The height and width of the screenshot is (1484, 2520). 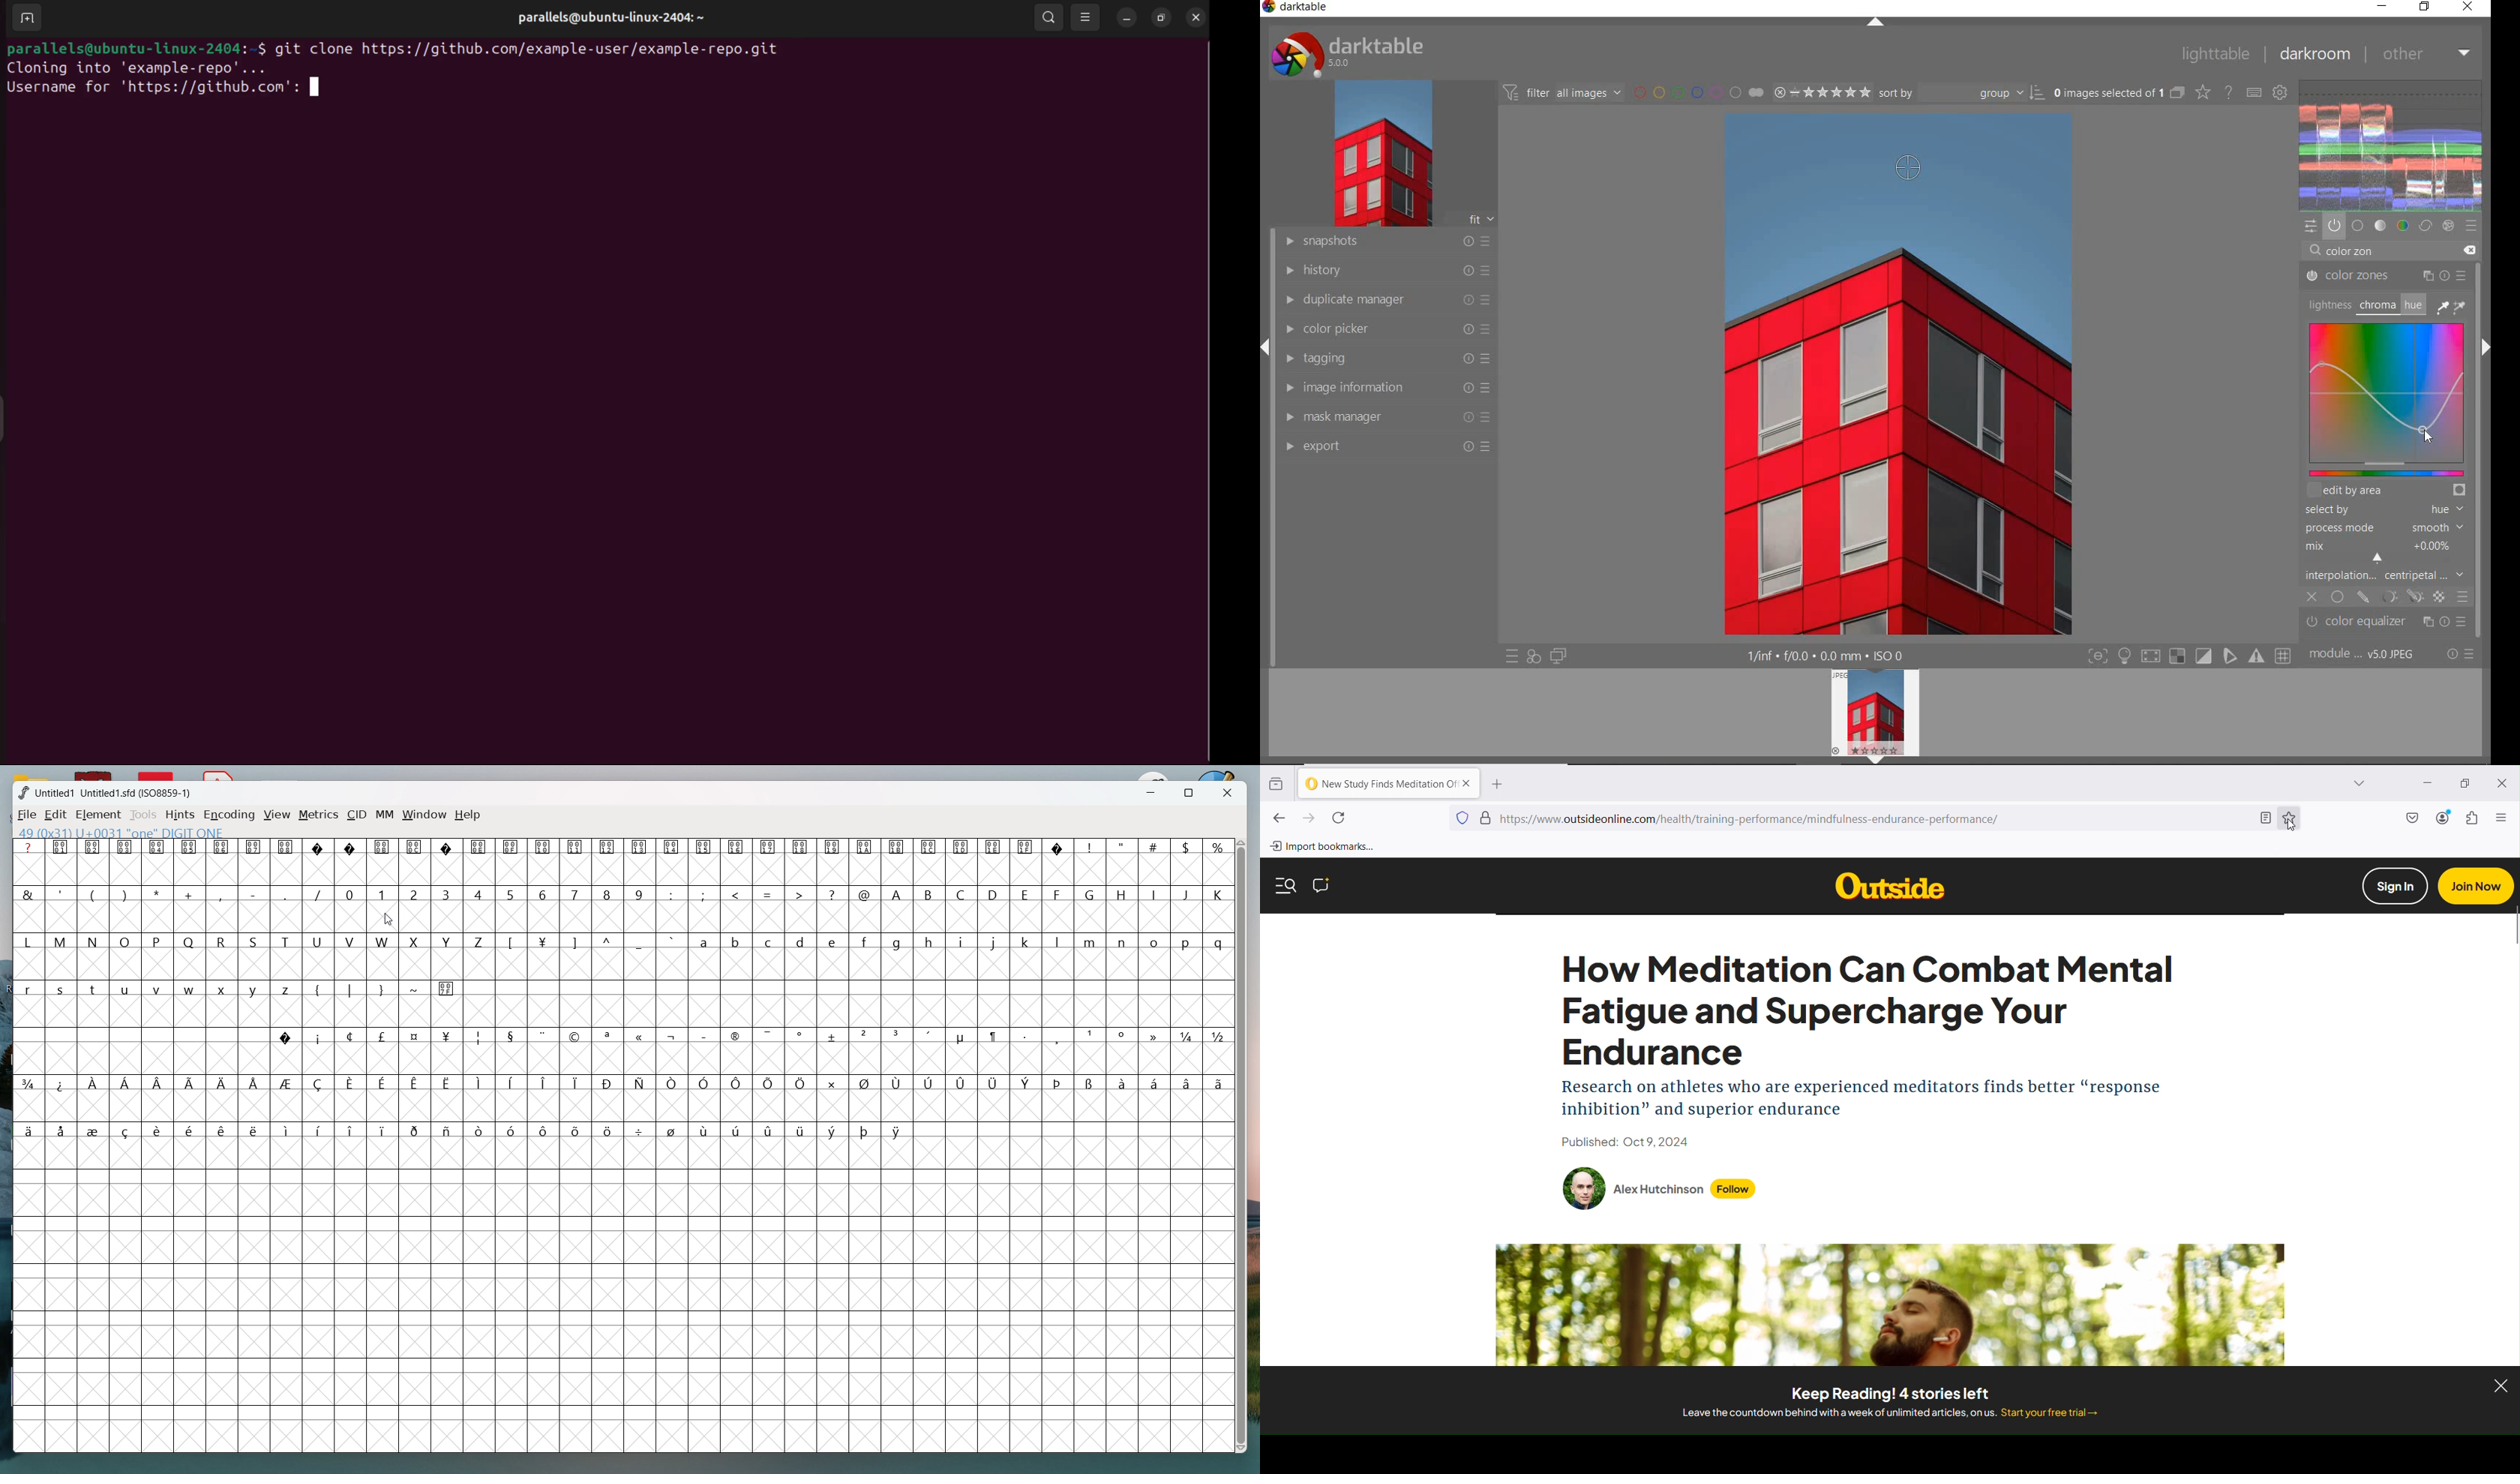 I want to click on X, so click(x=415, y=941).